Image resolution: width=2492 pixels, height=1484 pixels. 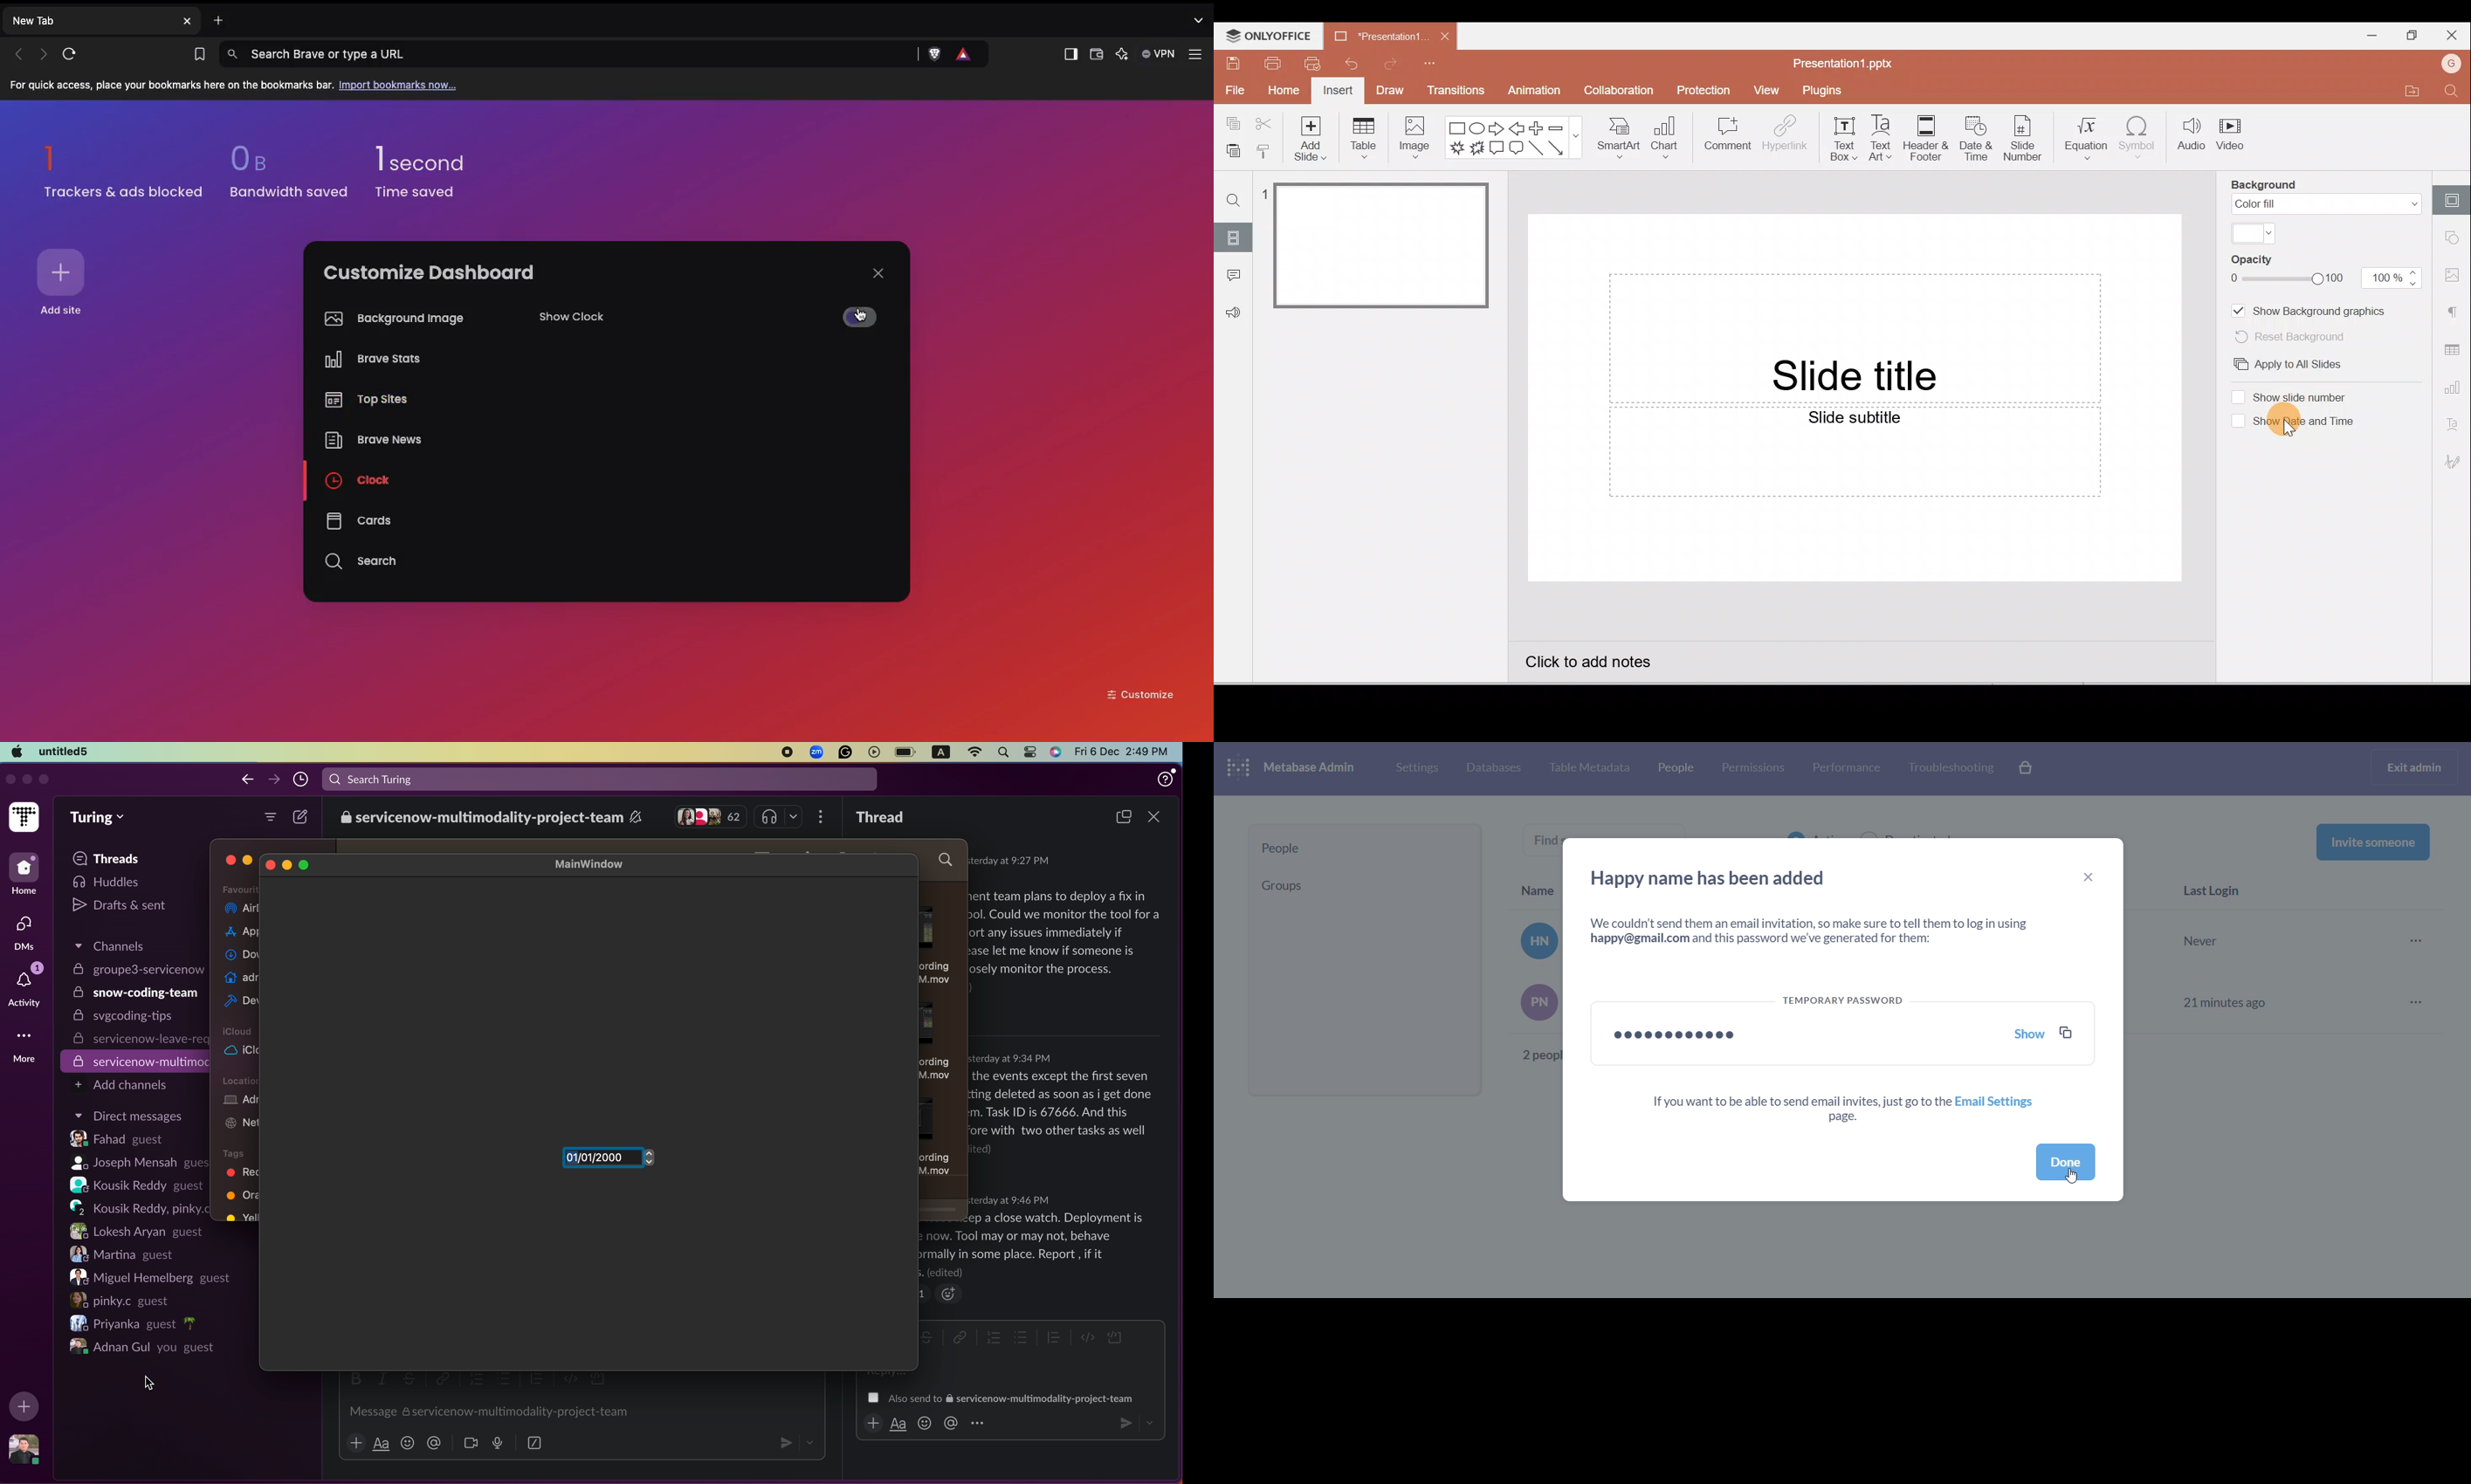 What do you see at coordinates (1267, 36) in the screenshot?
I see `ONLYOFFICE` at bounding box center [1267, 36].